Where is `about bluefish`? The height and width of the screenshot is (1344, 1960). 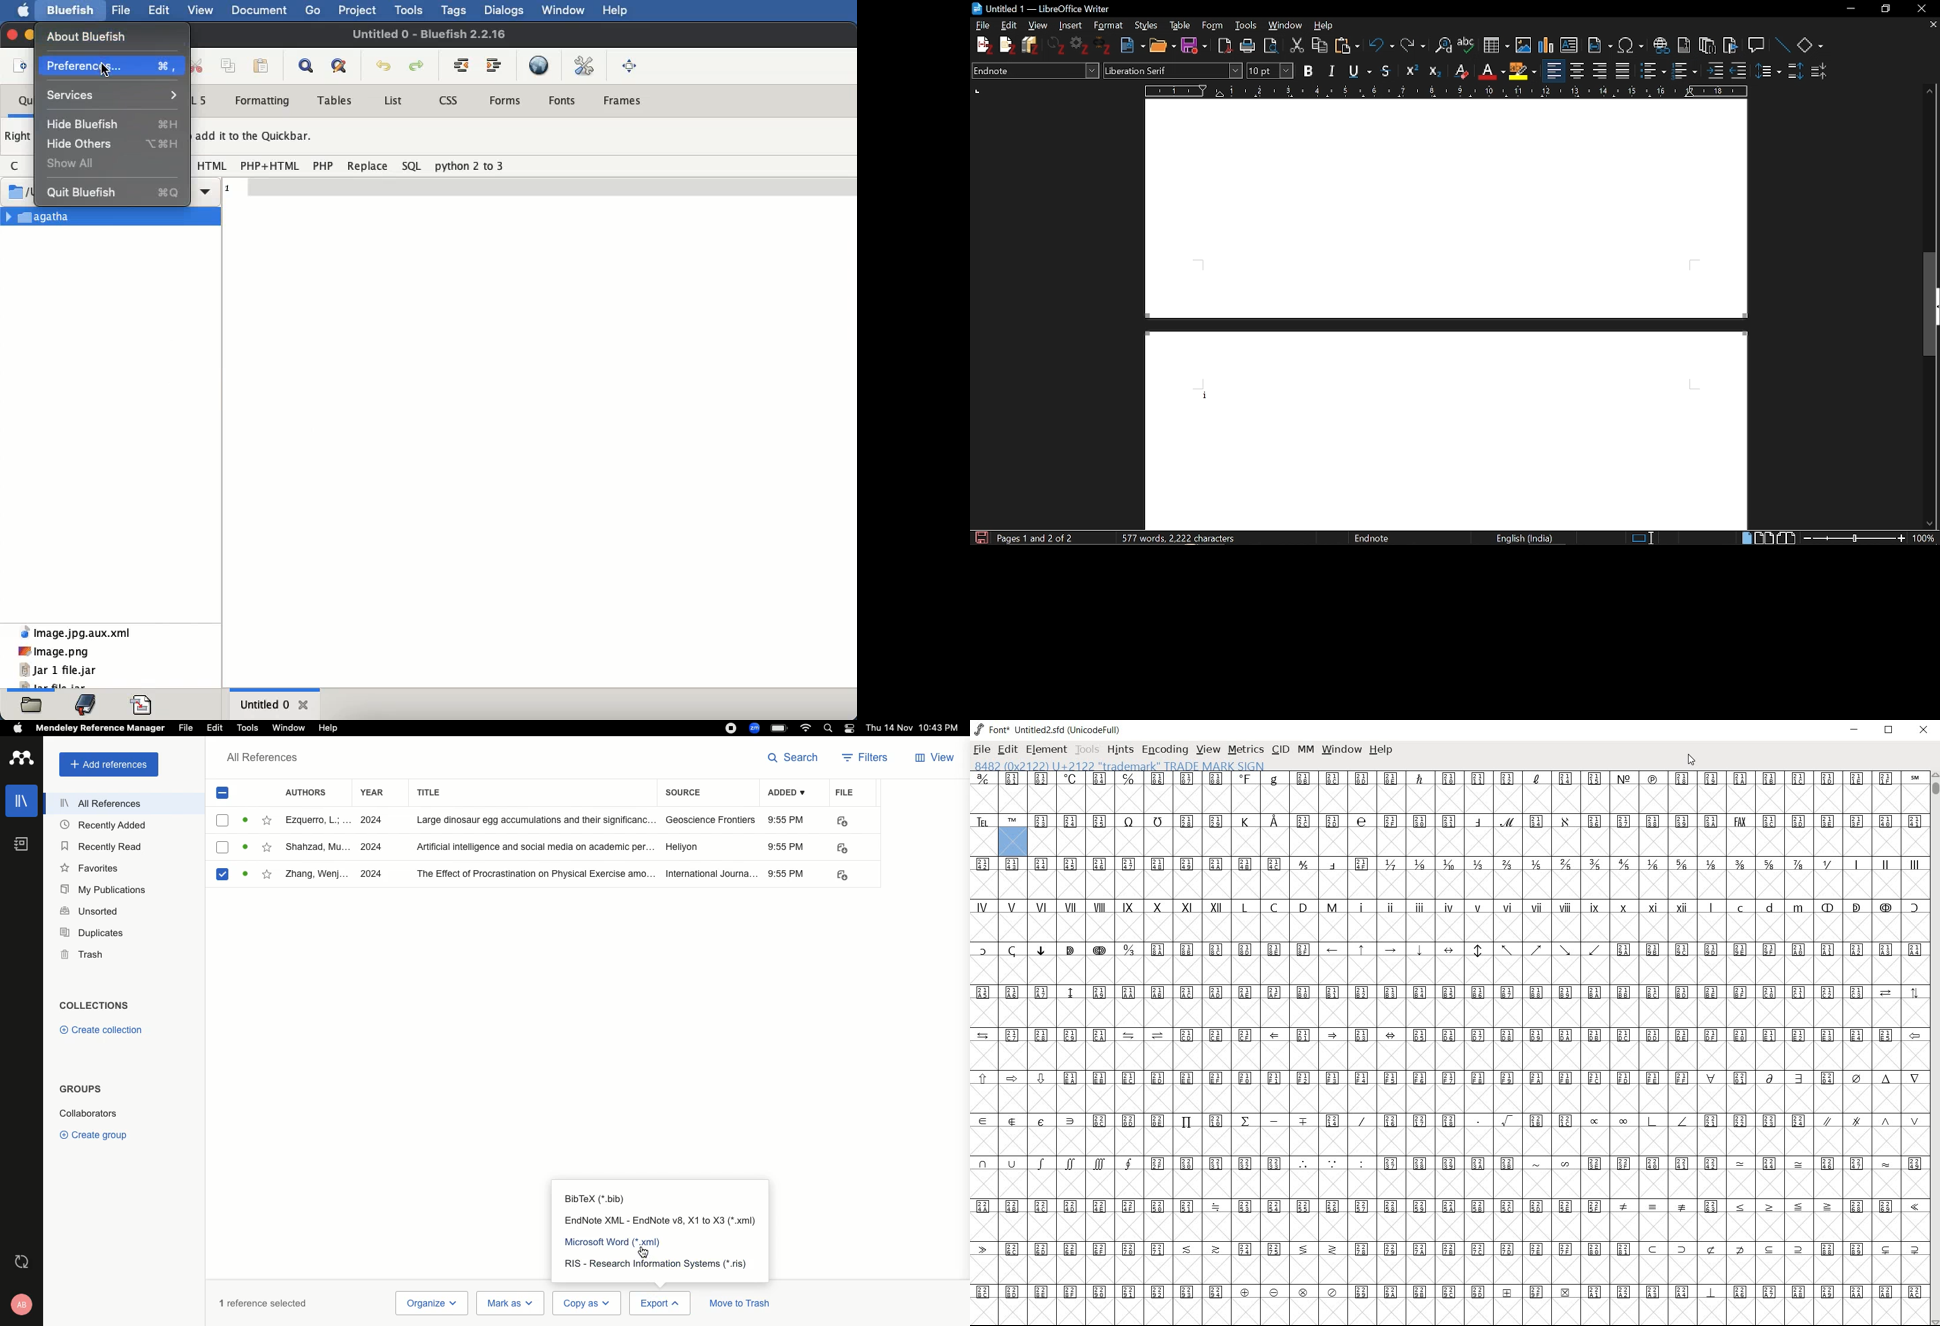 about bluefish is located at coordinates (88, 37).